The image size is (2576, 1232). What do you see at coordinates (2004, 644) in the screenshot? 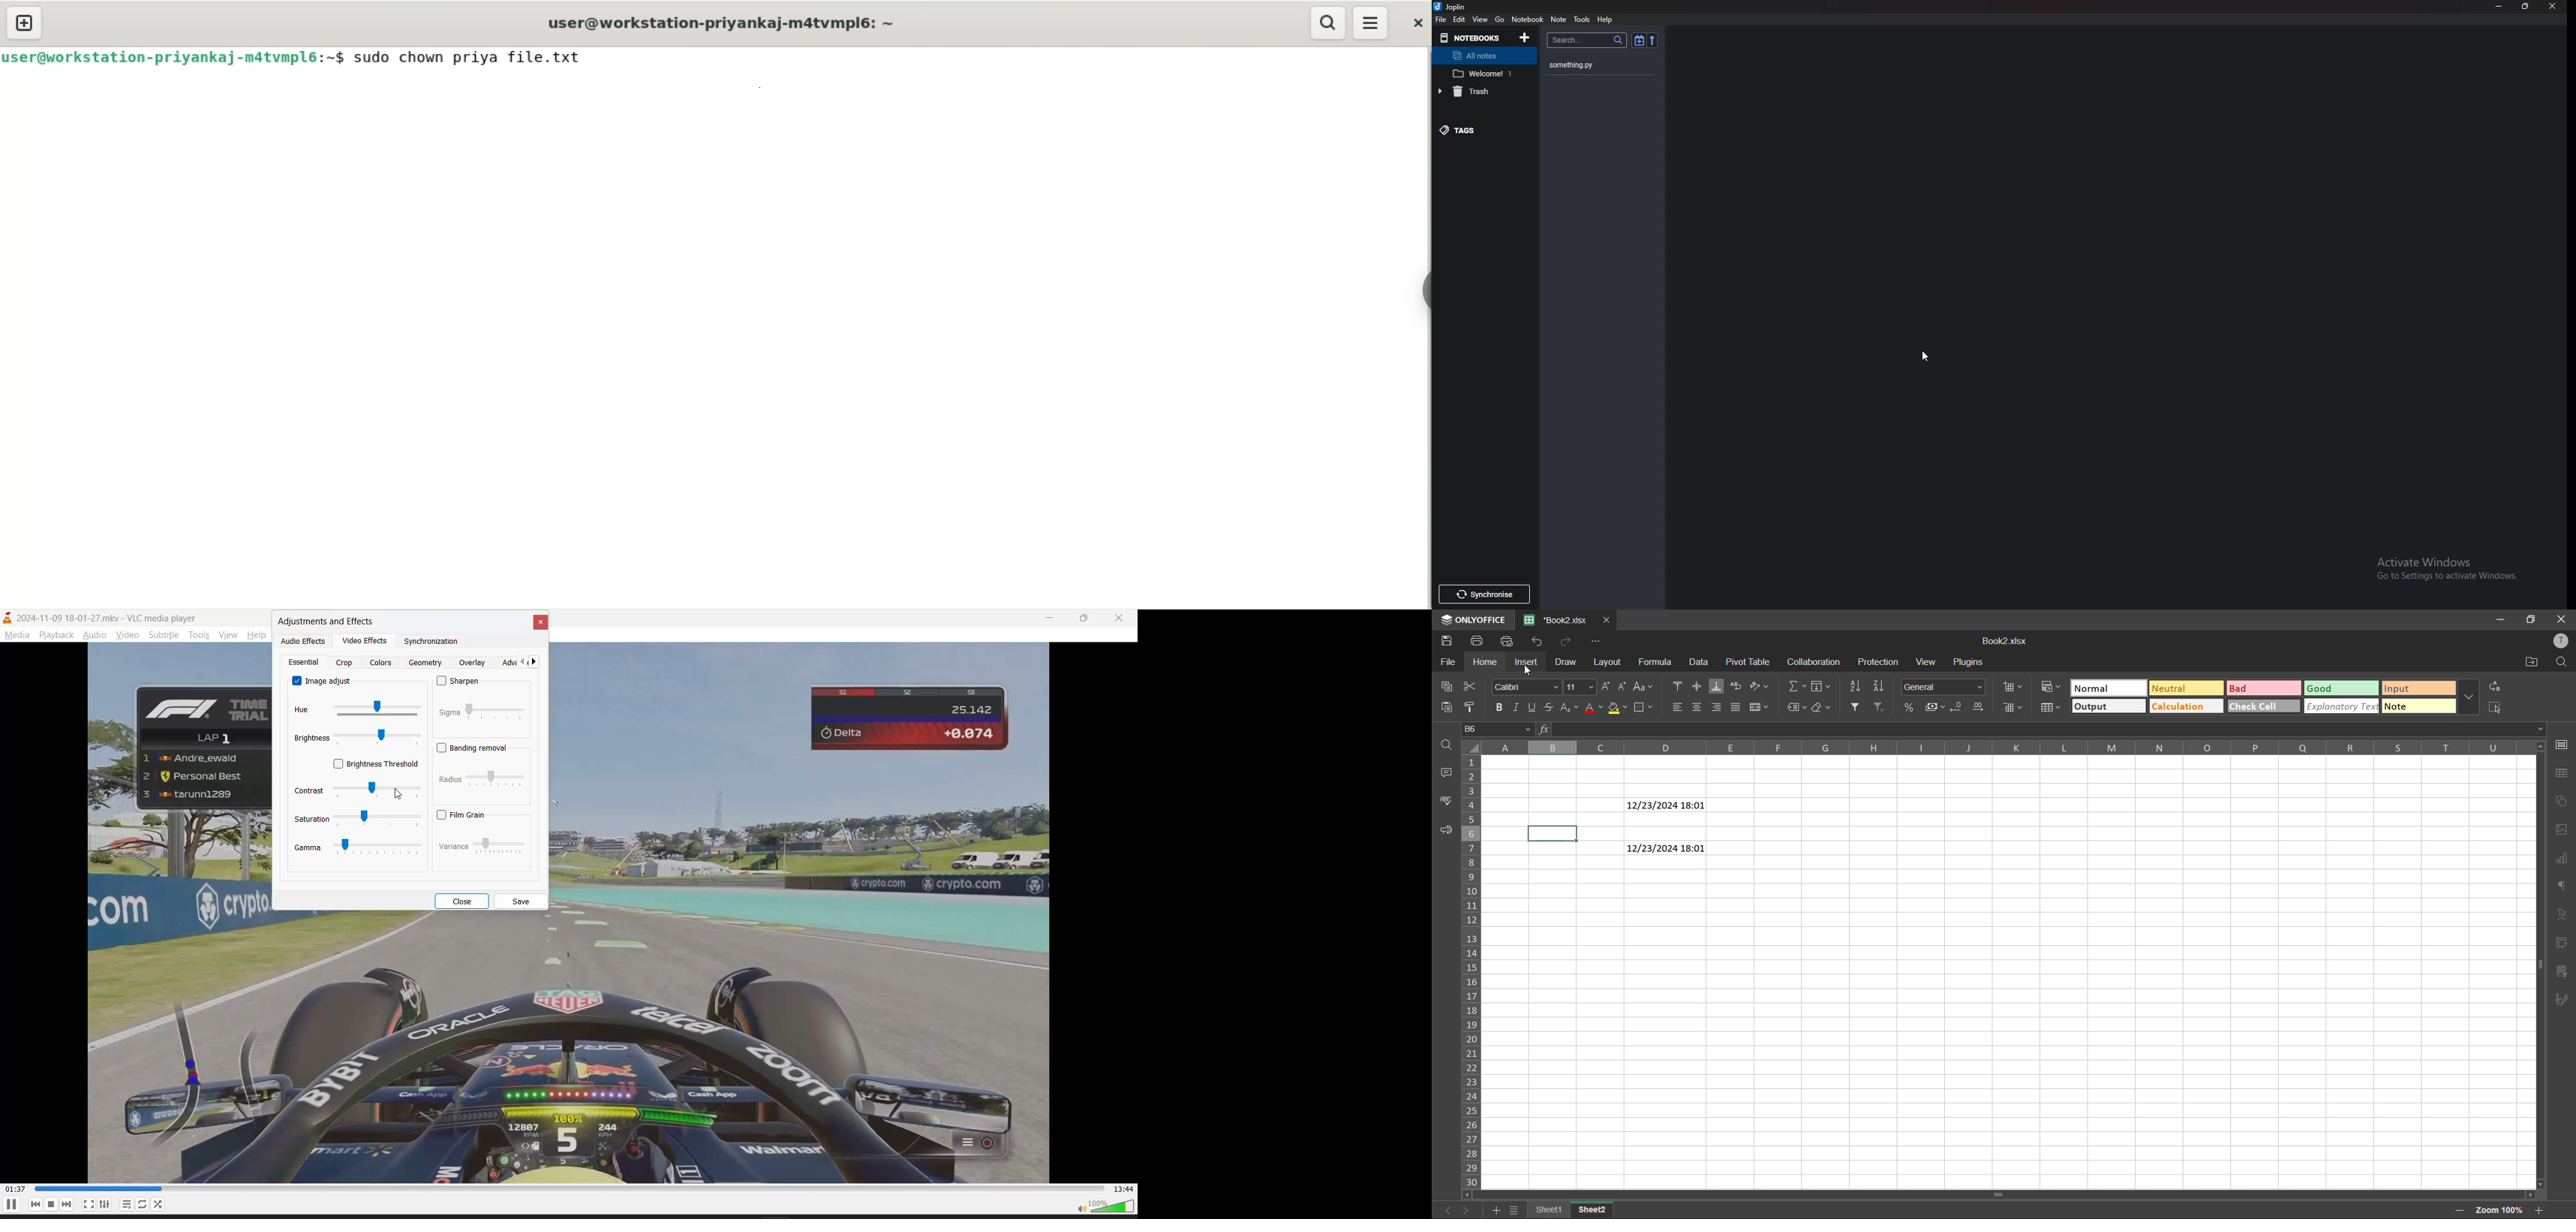
I see `book2.xlsx` at bounding box center [2004, 644].